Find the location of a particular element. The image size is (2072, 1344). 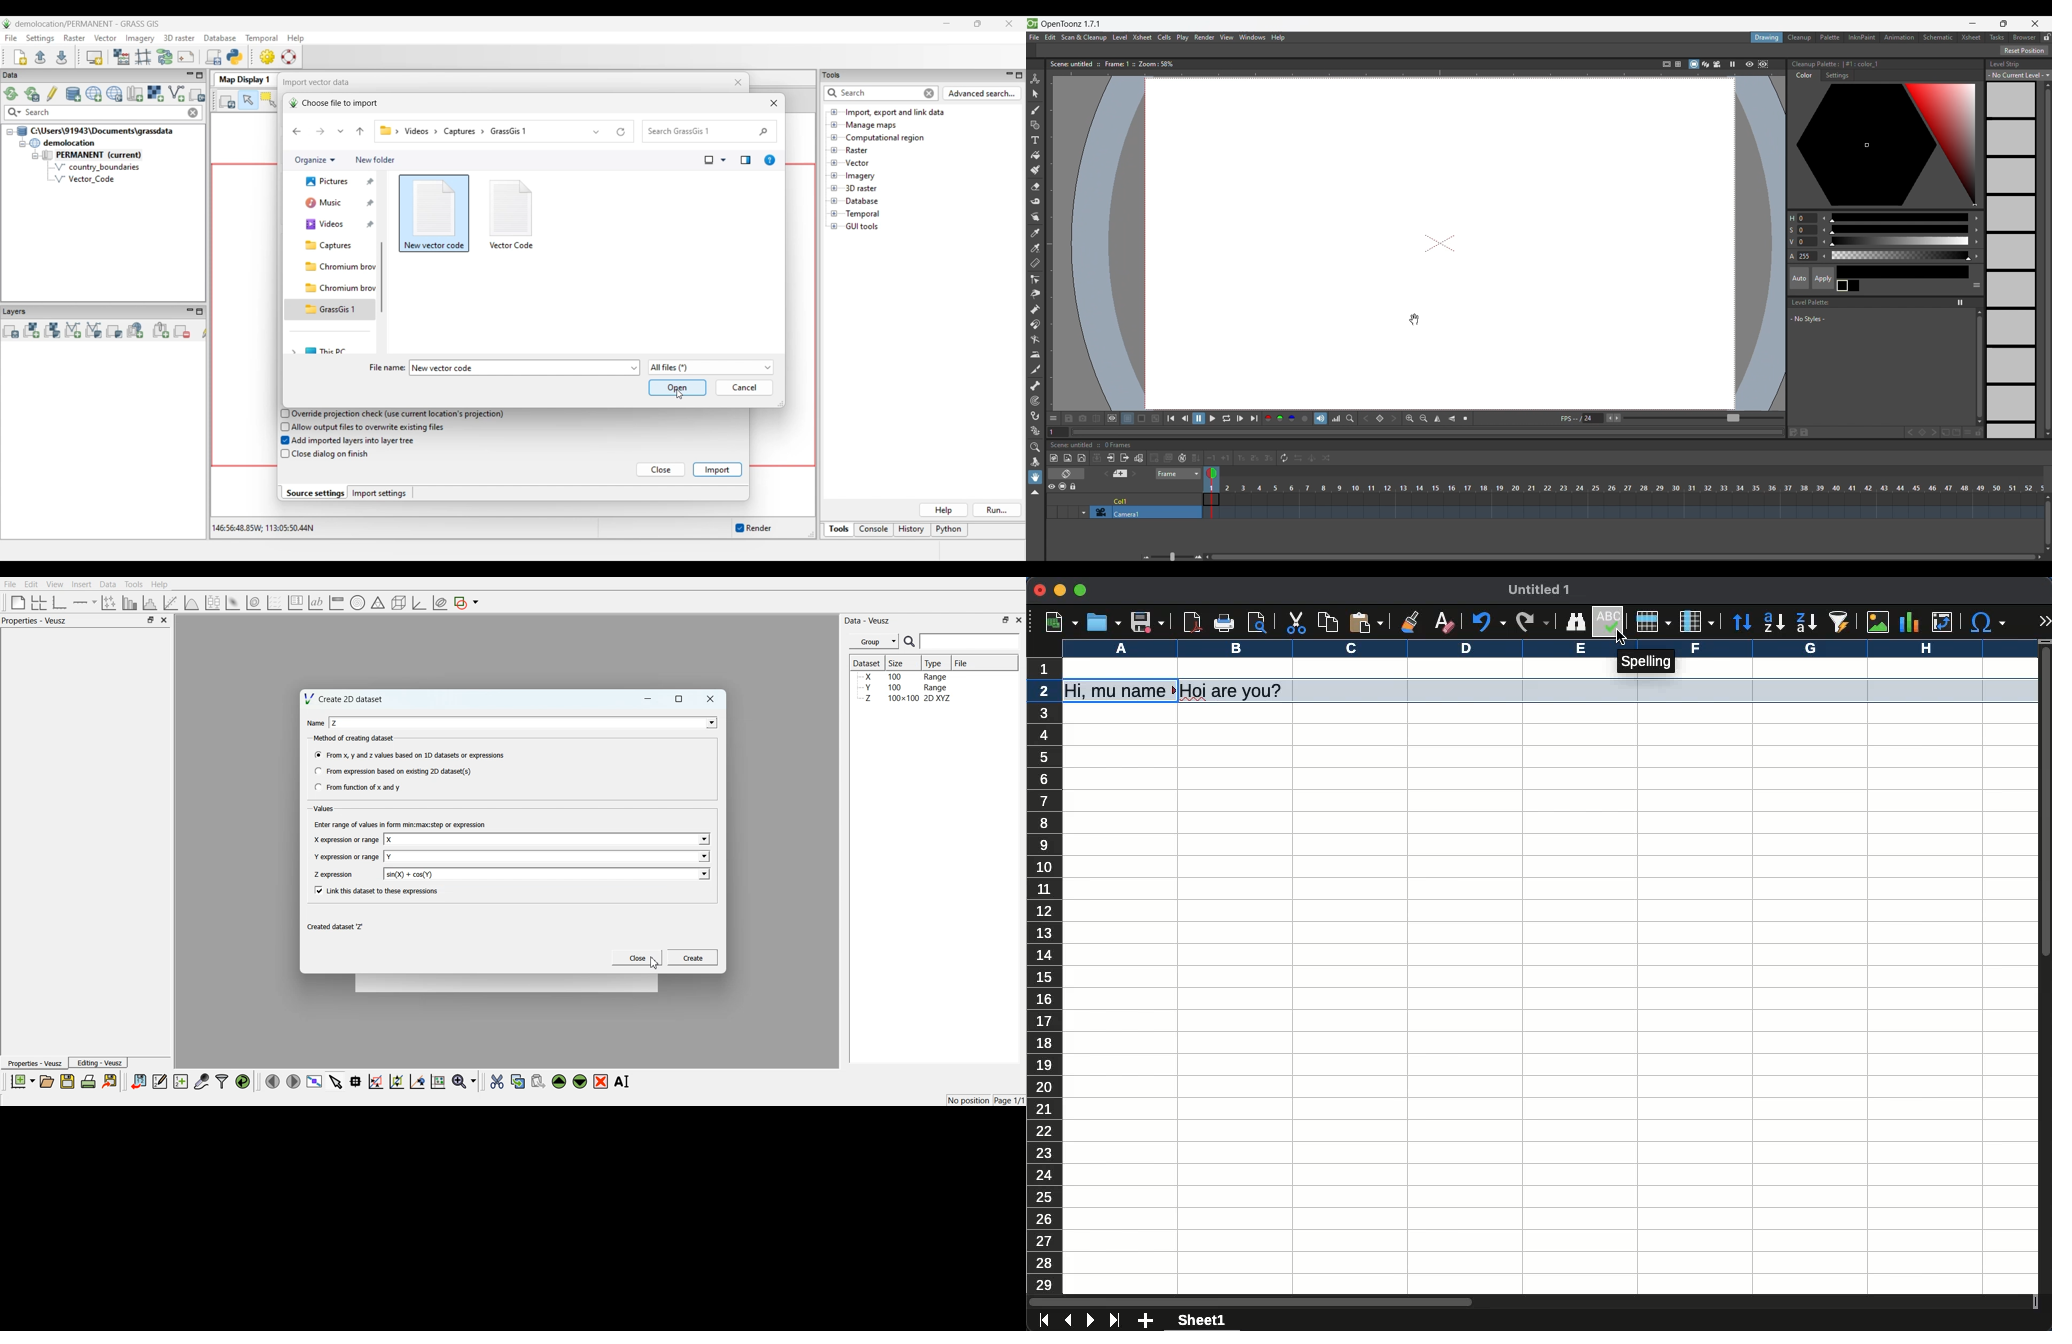

undo is located at coordinates (1492, 621).